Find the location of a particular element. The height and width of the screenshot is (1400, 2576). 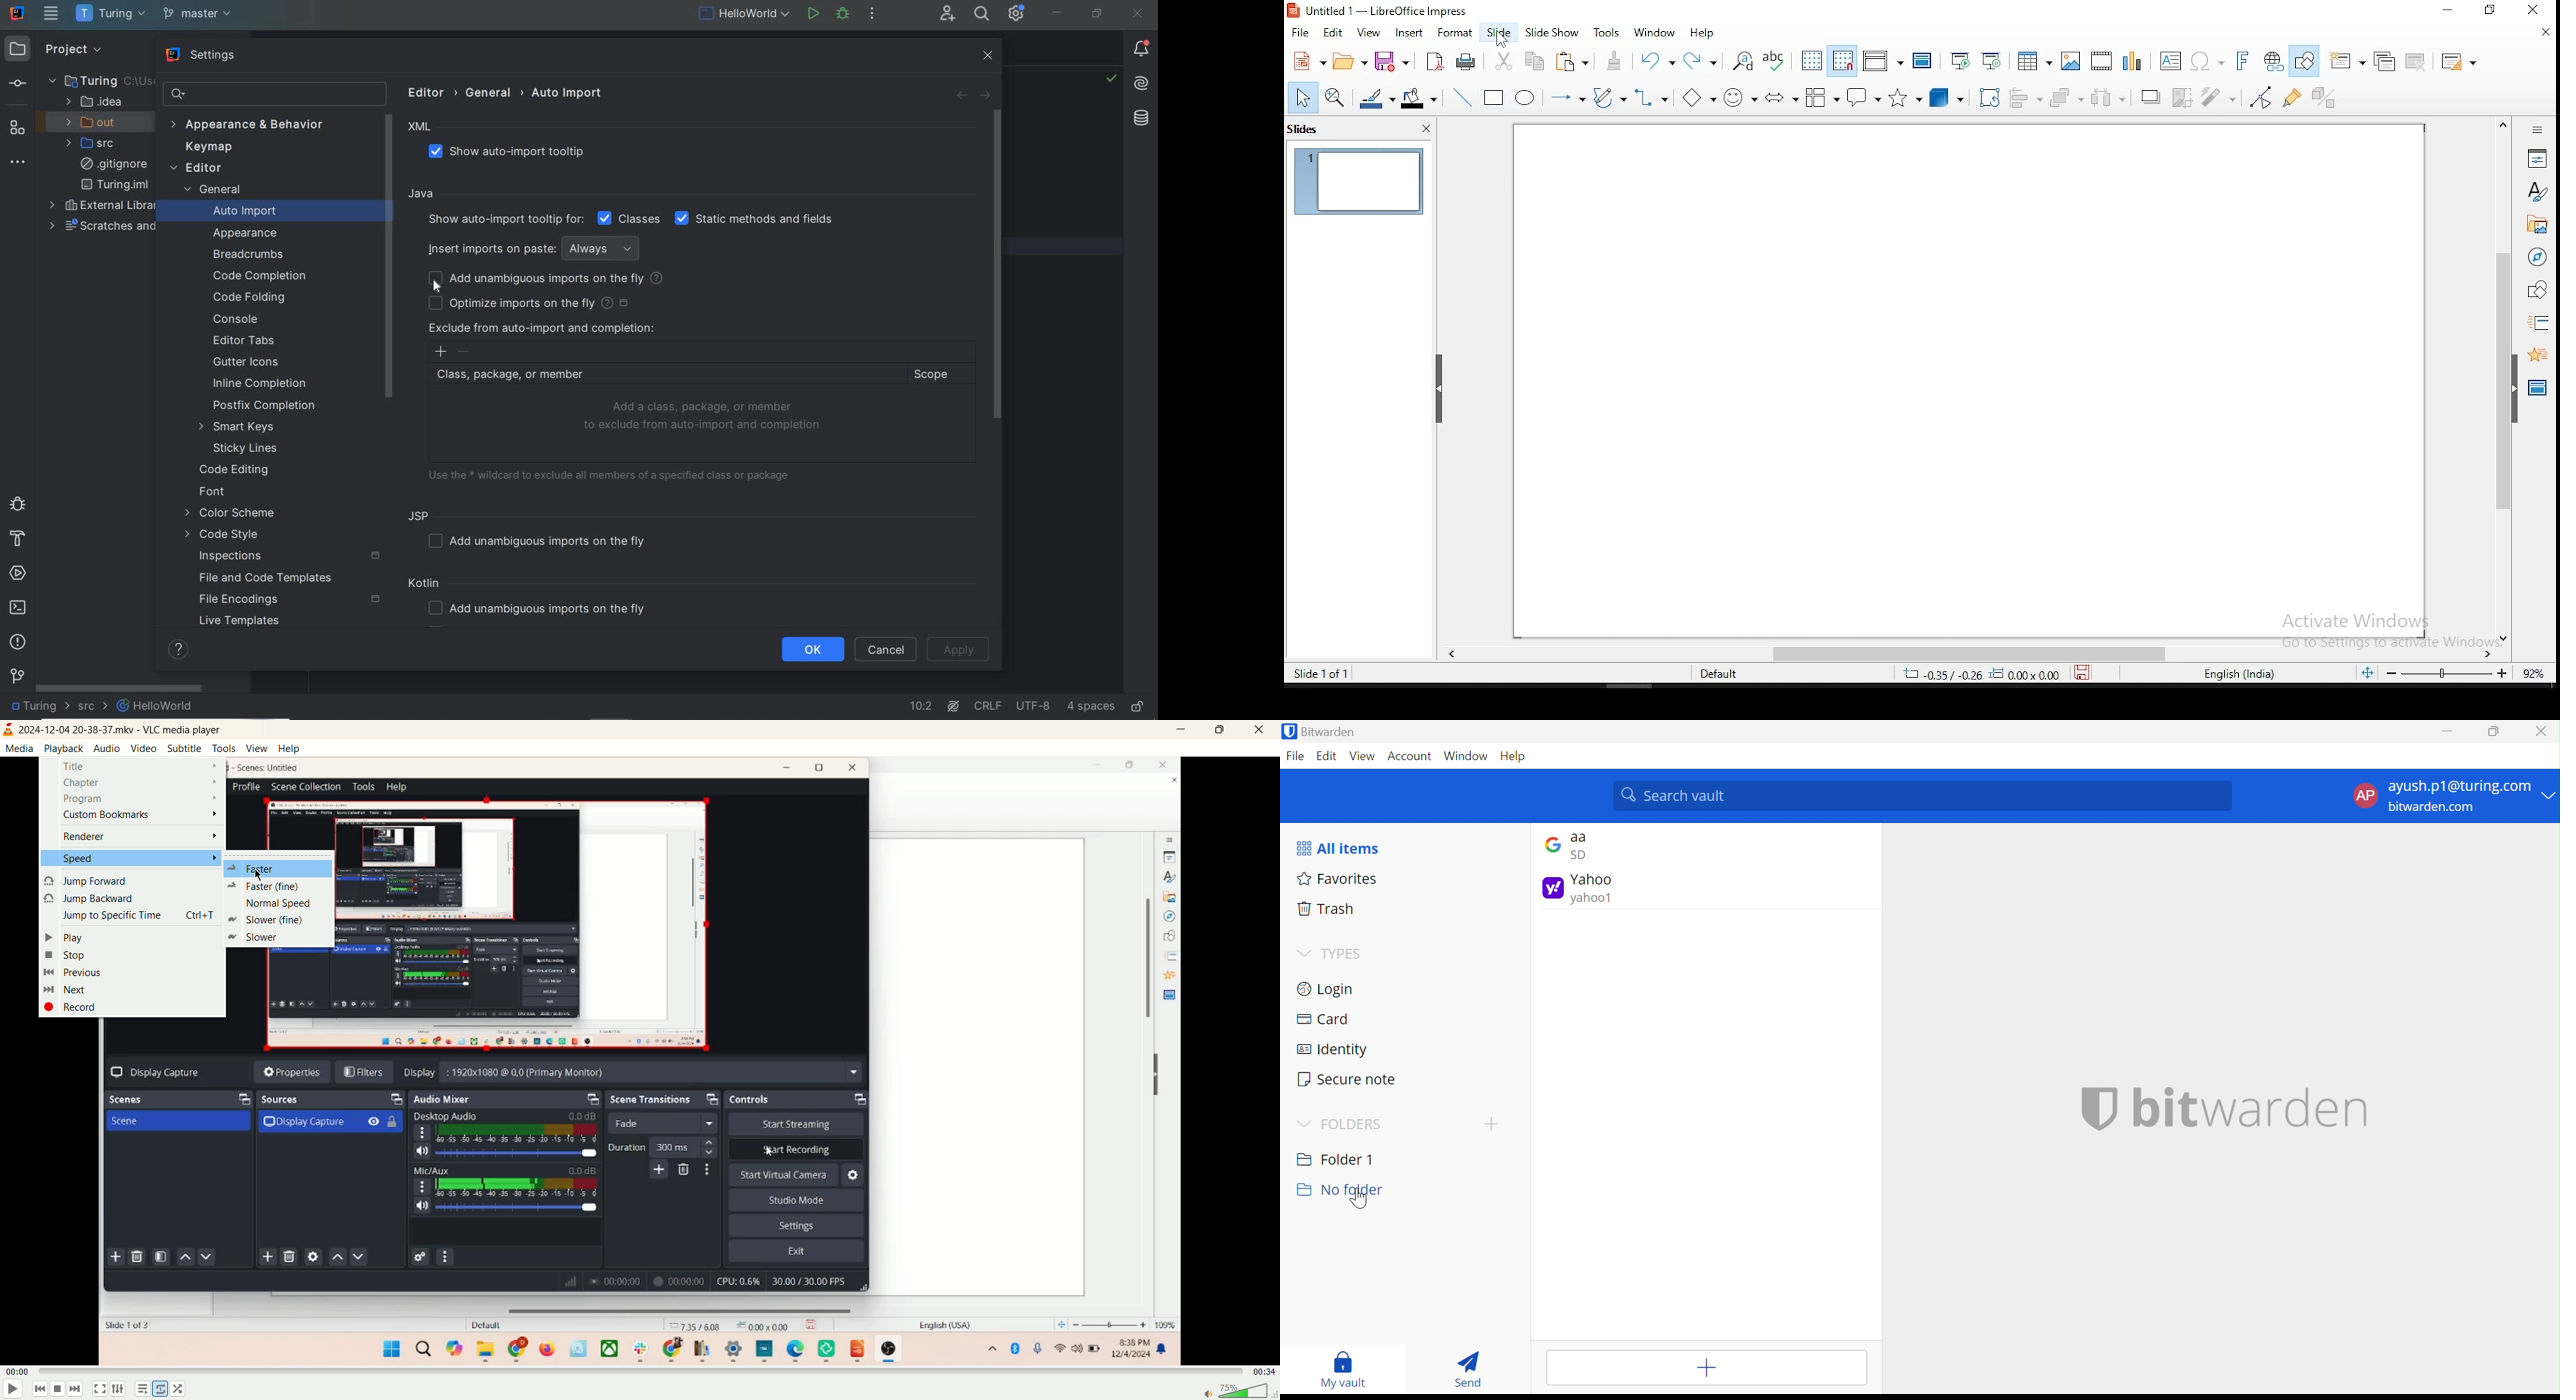

media is located at coordinates (19, 749).